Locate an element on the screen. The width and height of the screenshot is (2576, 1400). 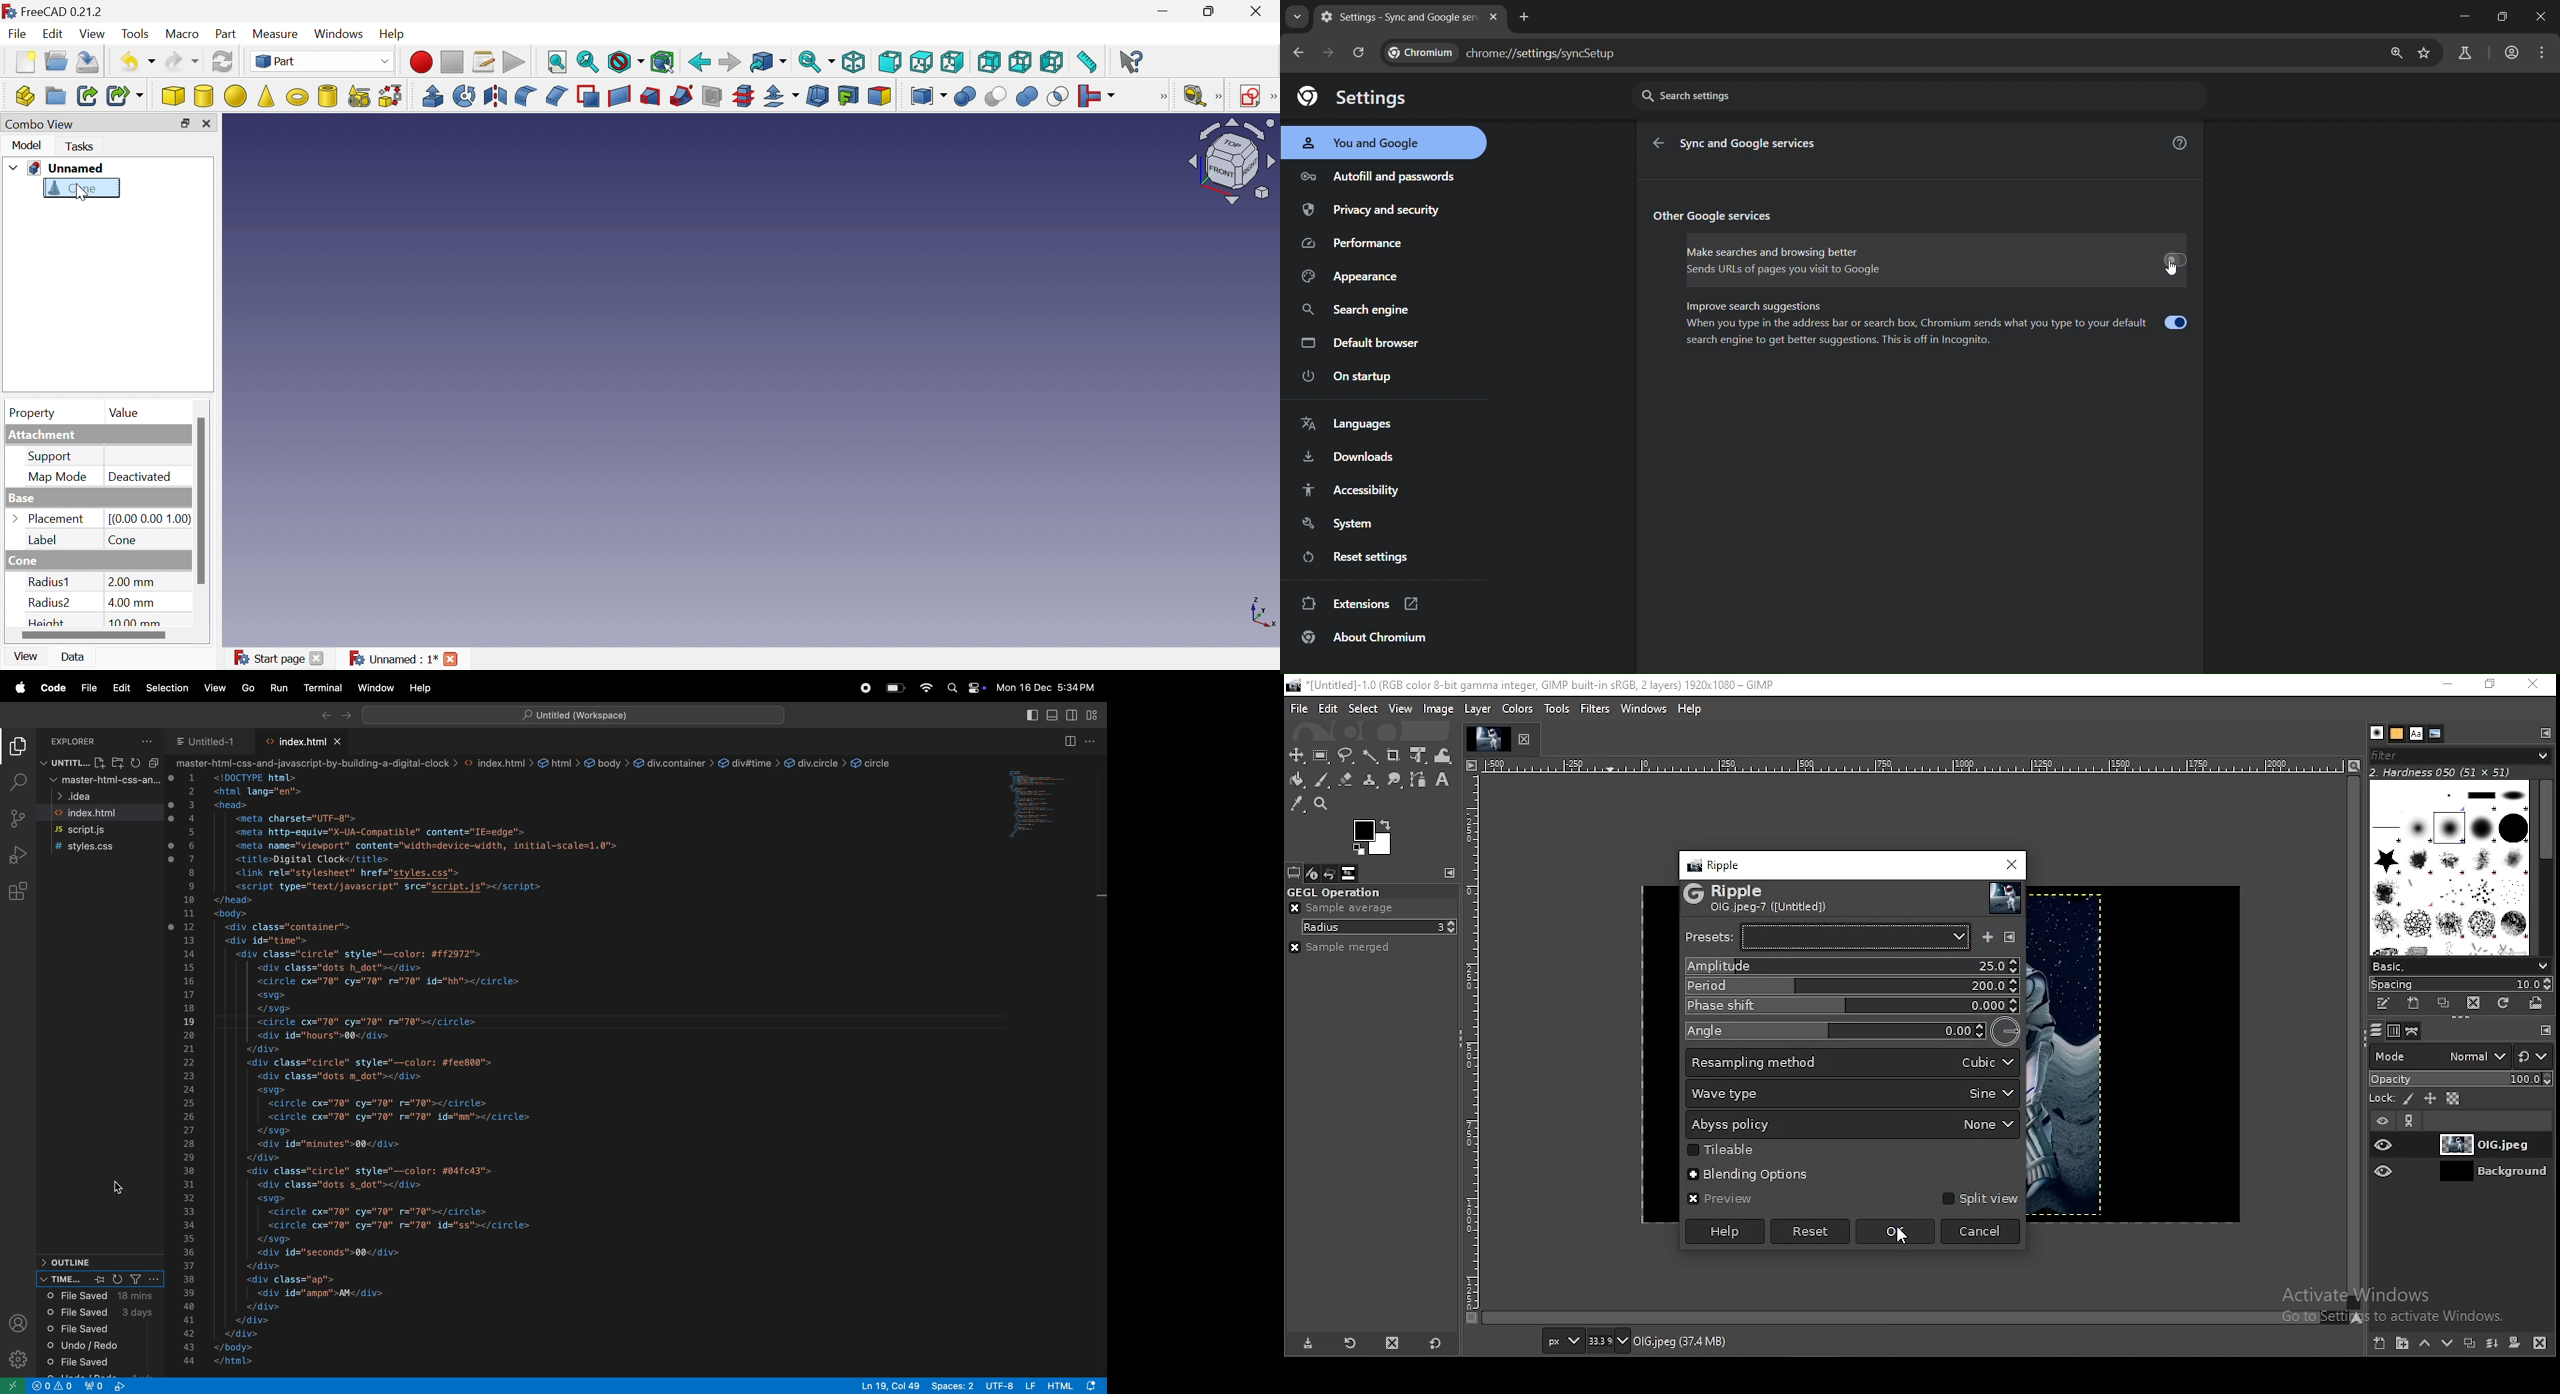
[(0.00 0.00 1.00) is located at coordinates (145, 519).